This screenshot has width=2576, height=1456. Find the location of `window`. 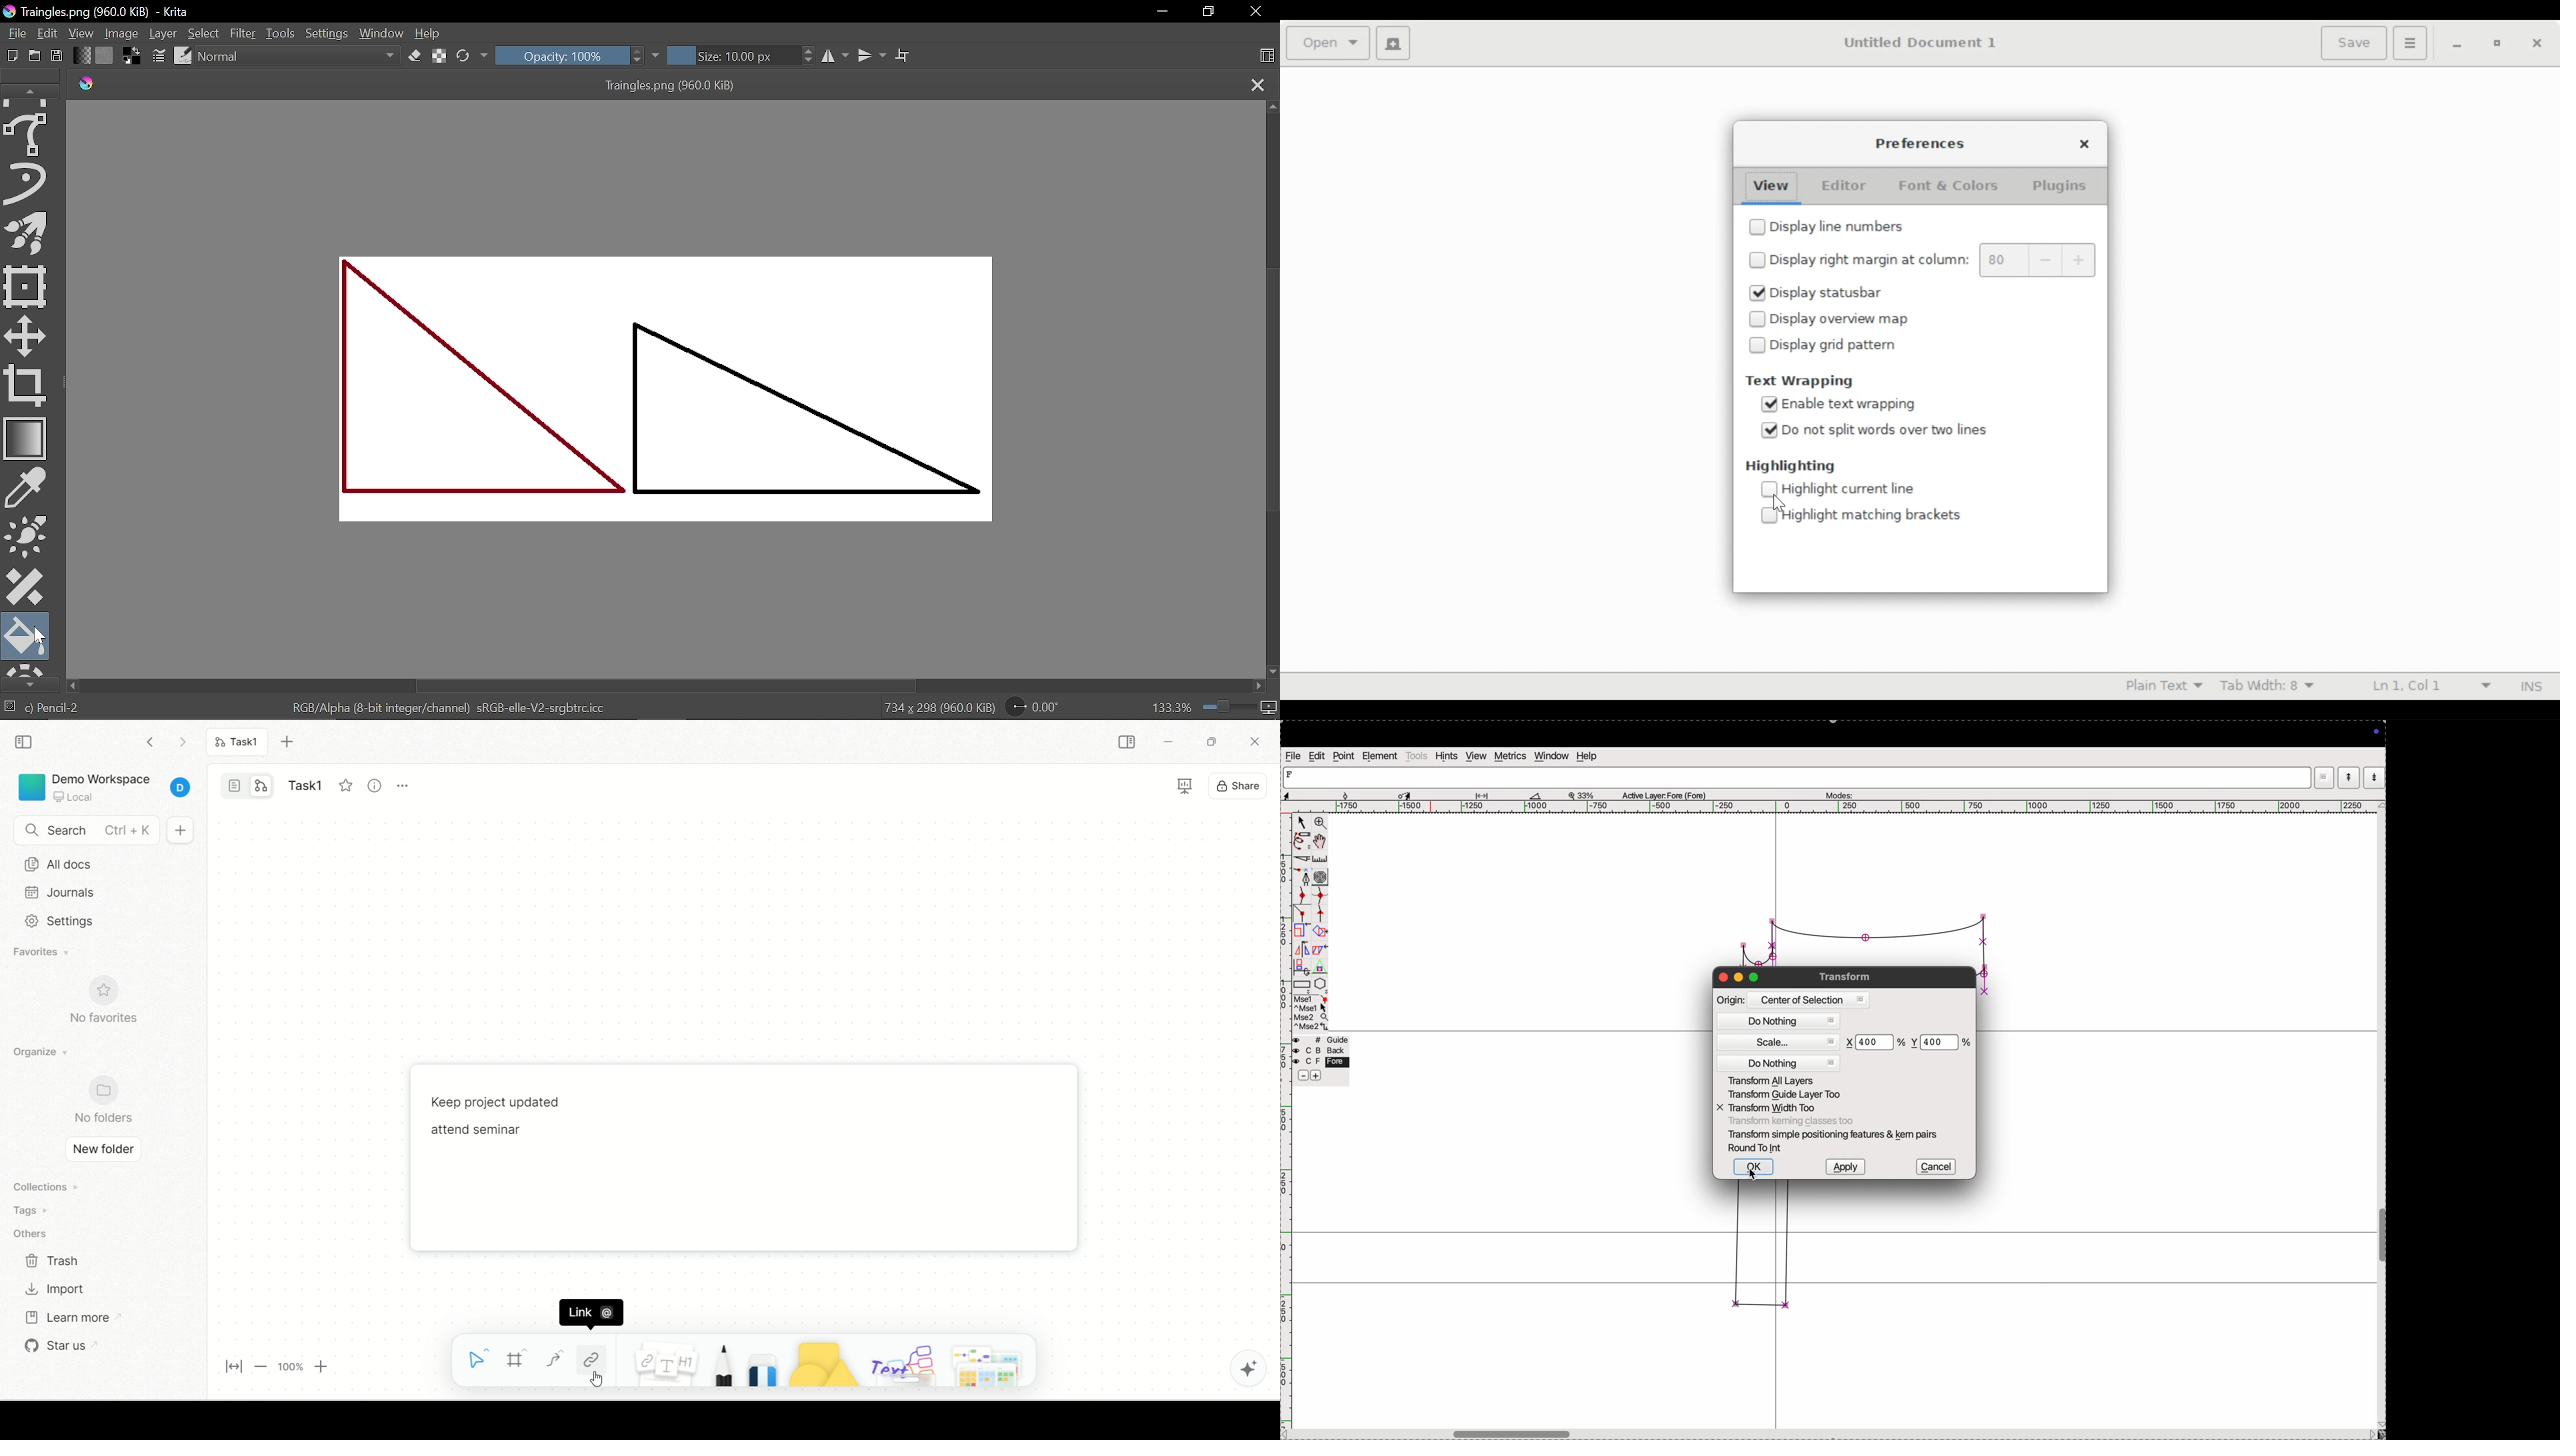

window is located at coordinates (1552, 756).